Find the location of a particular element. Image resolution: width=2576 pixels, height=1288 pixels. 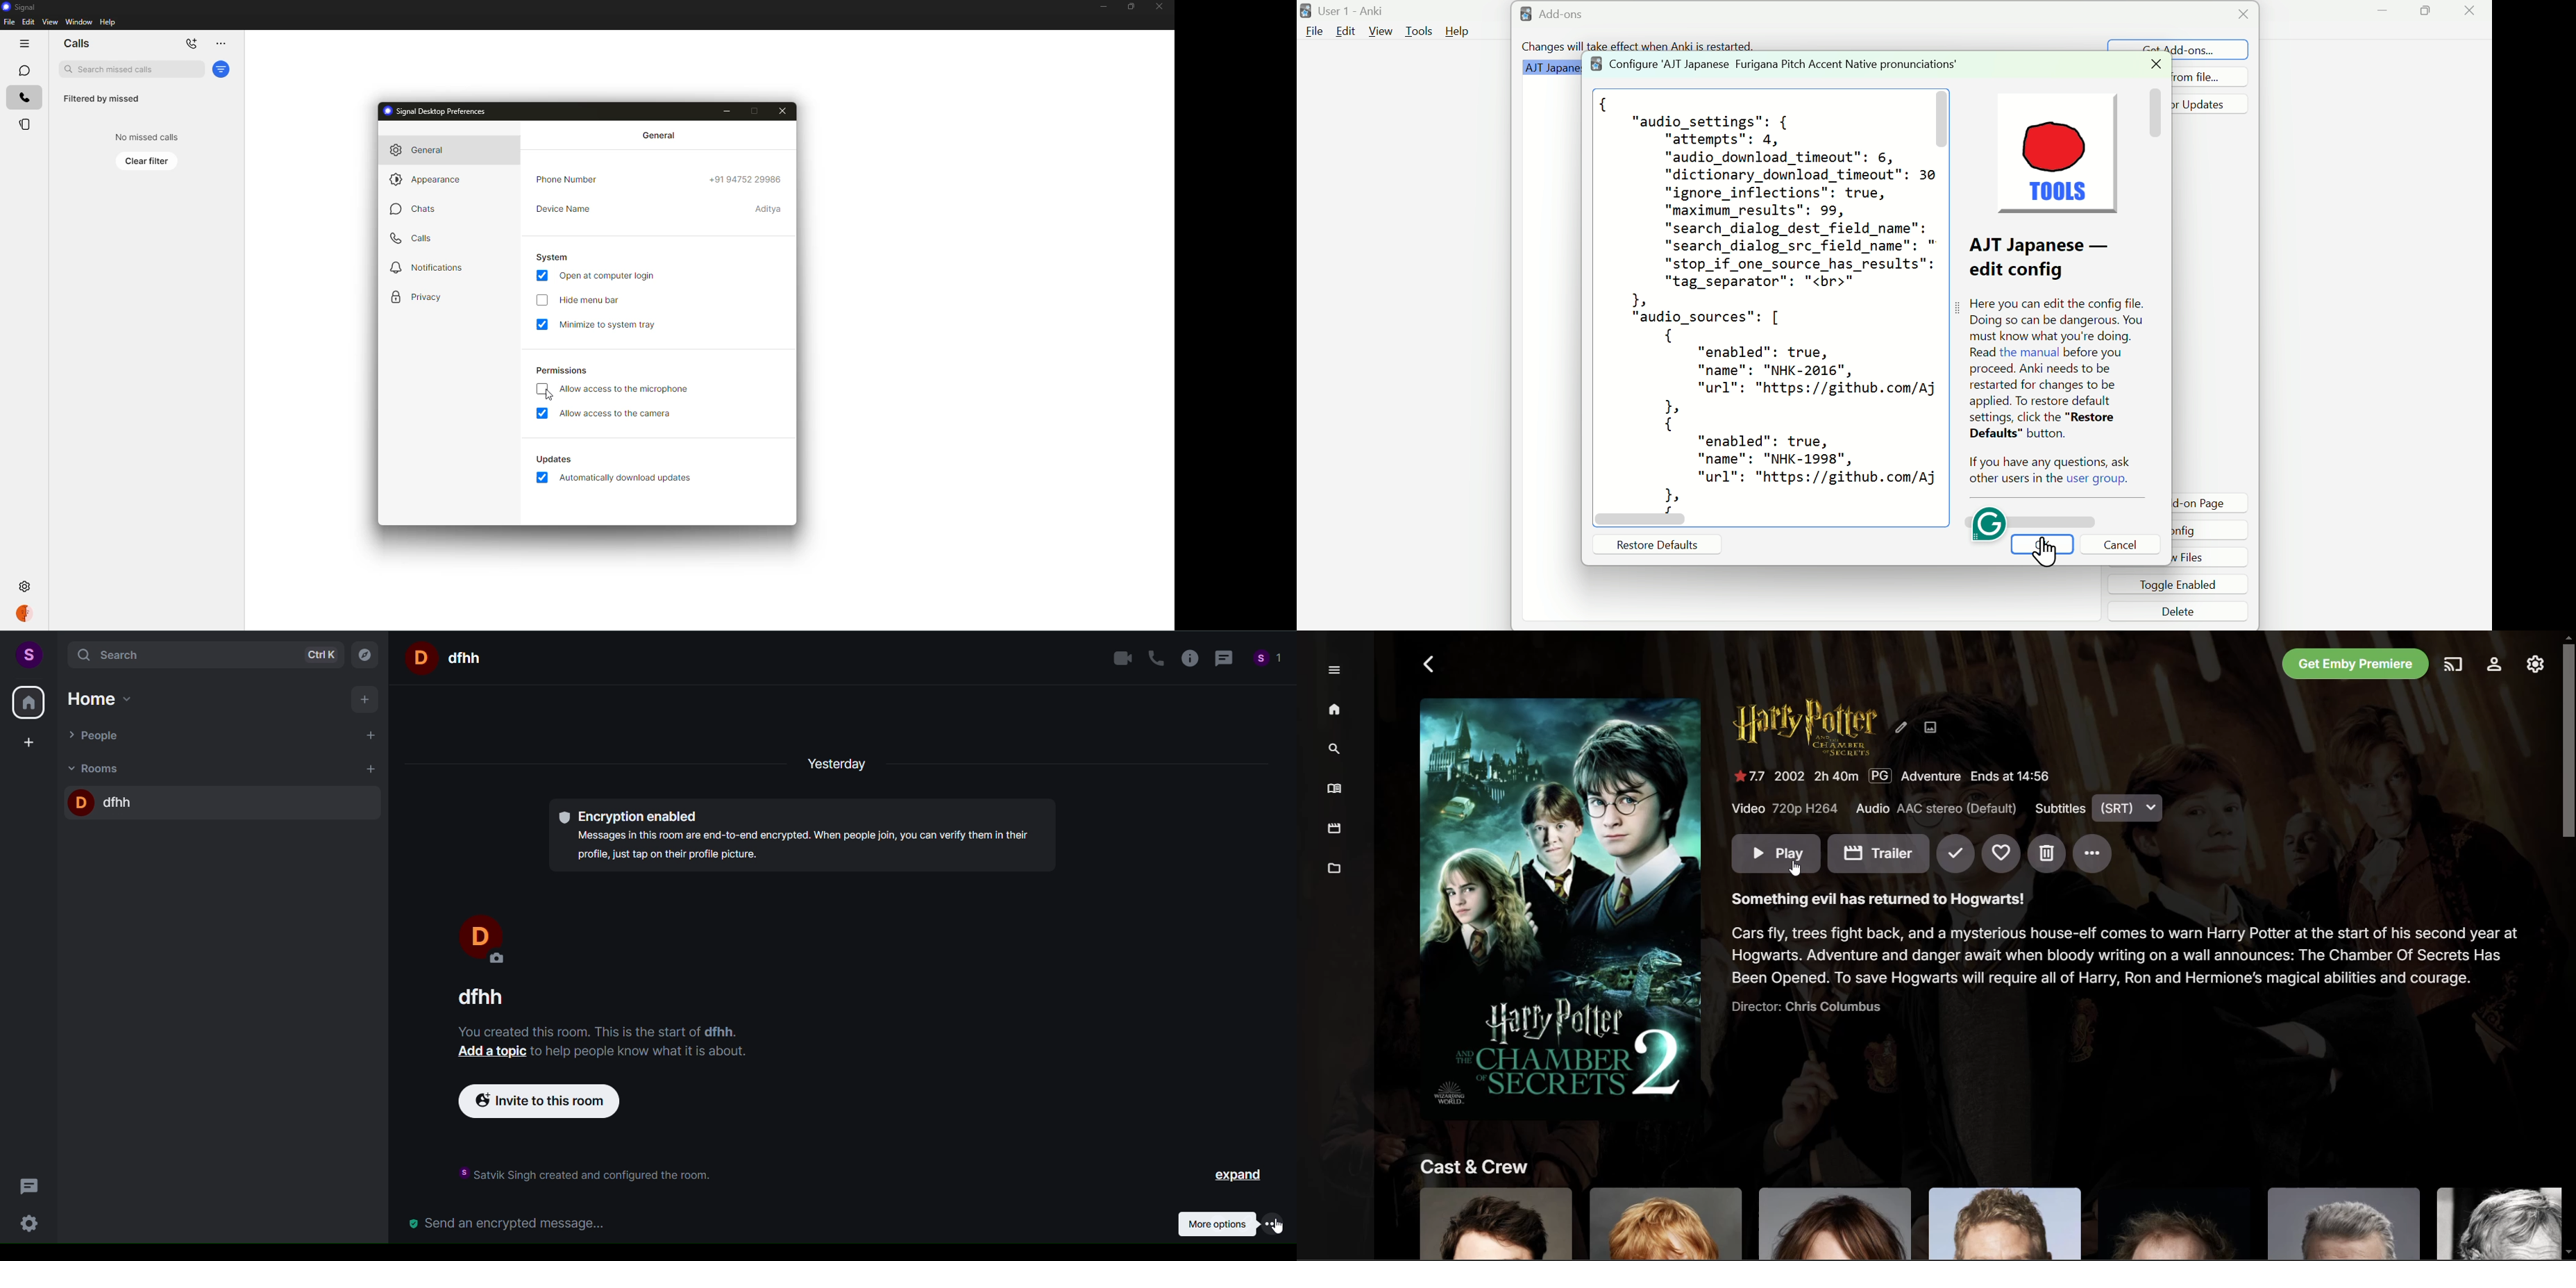

user is located at coordinates (28, 654).